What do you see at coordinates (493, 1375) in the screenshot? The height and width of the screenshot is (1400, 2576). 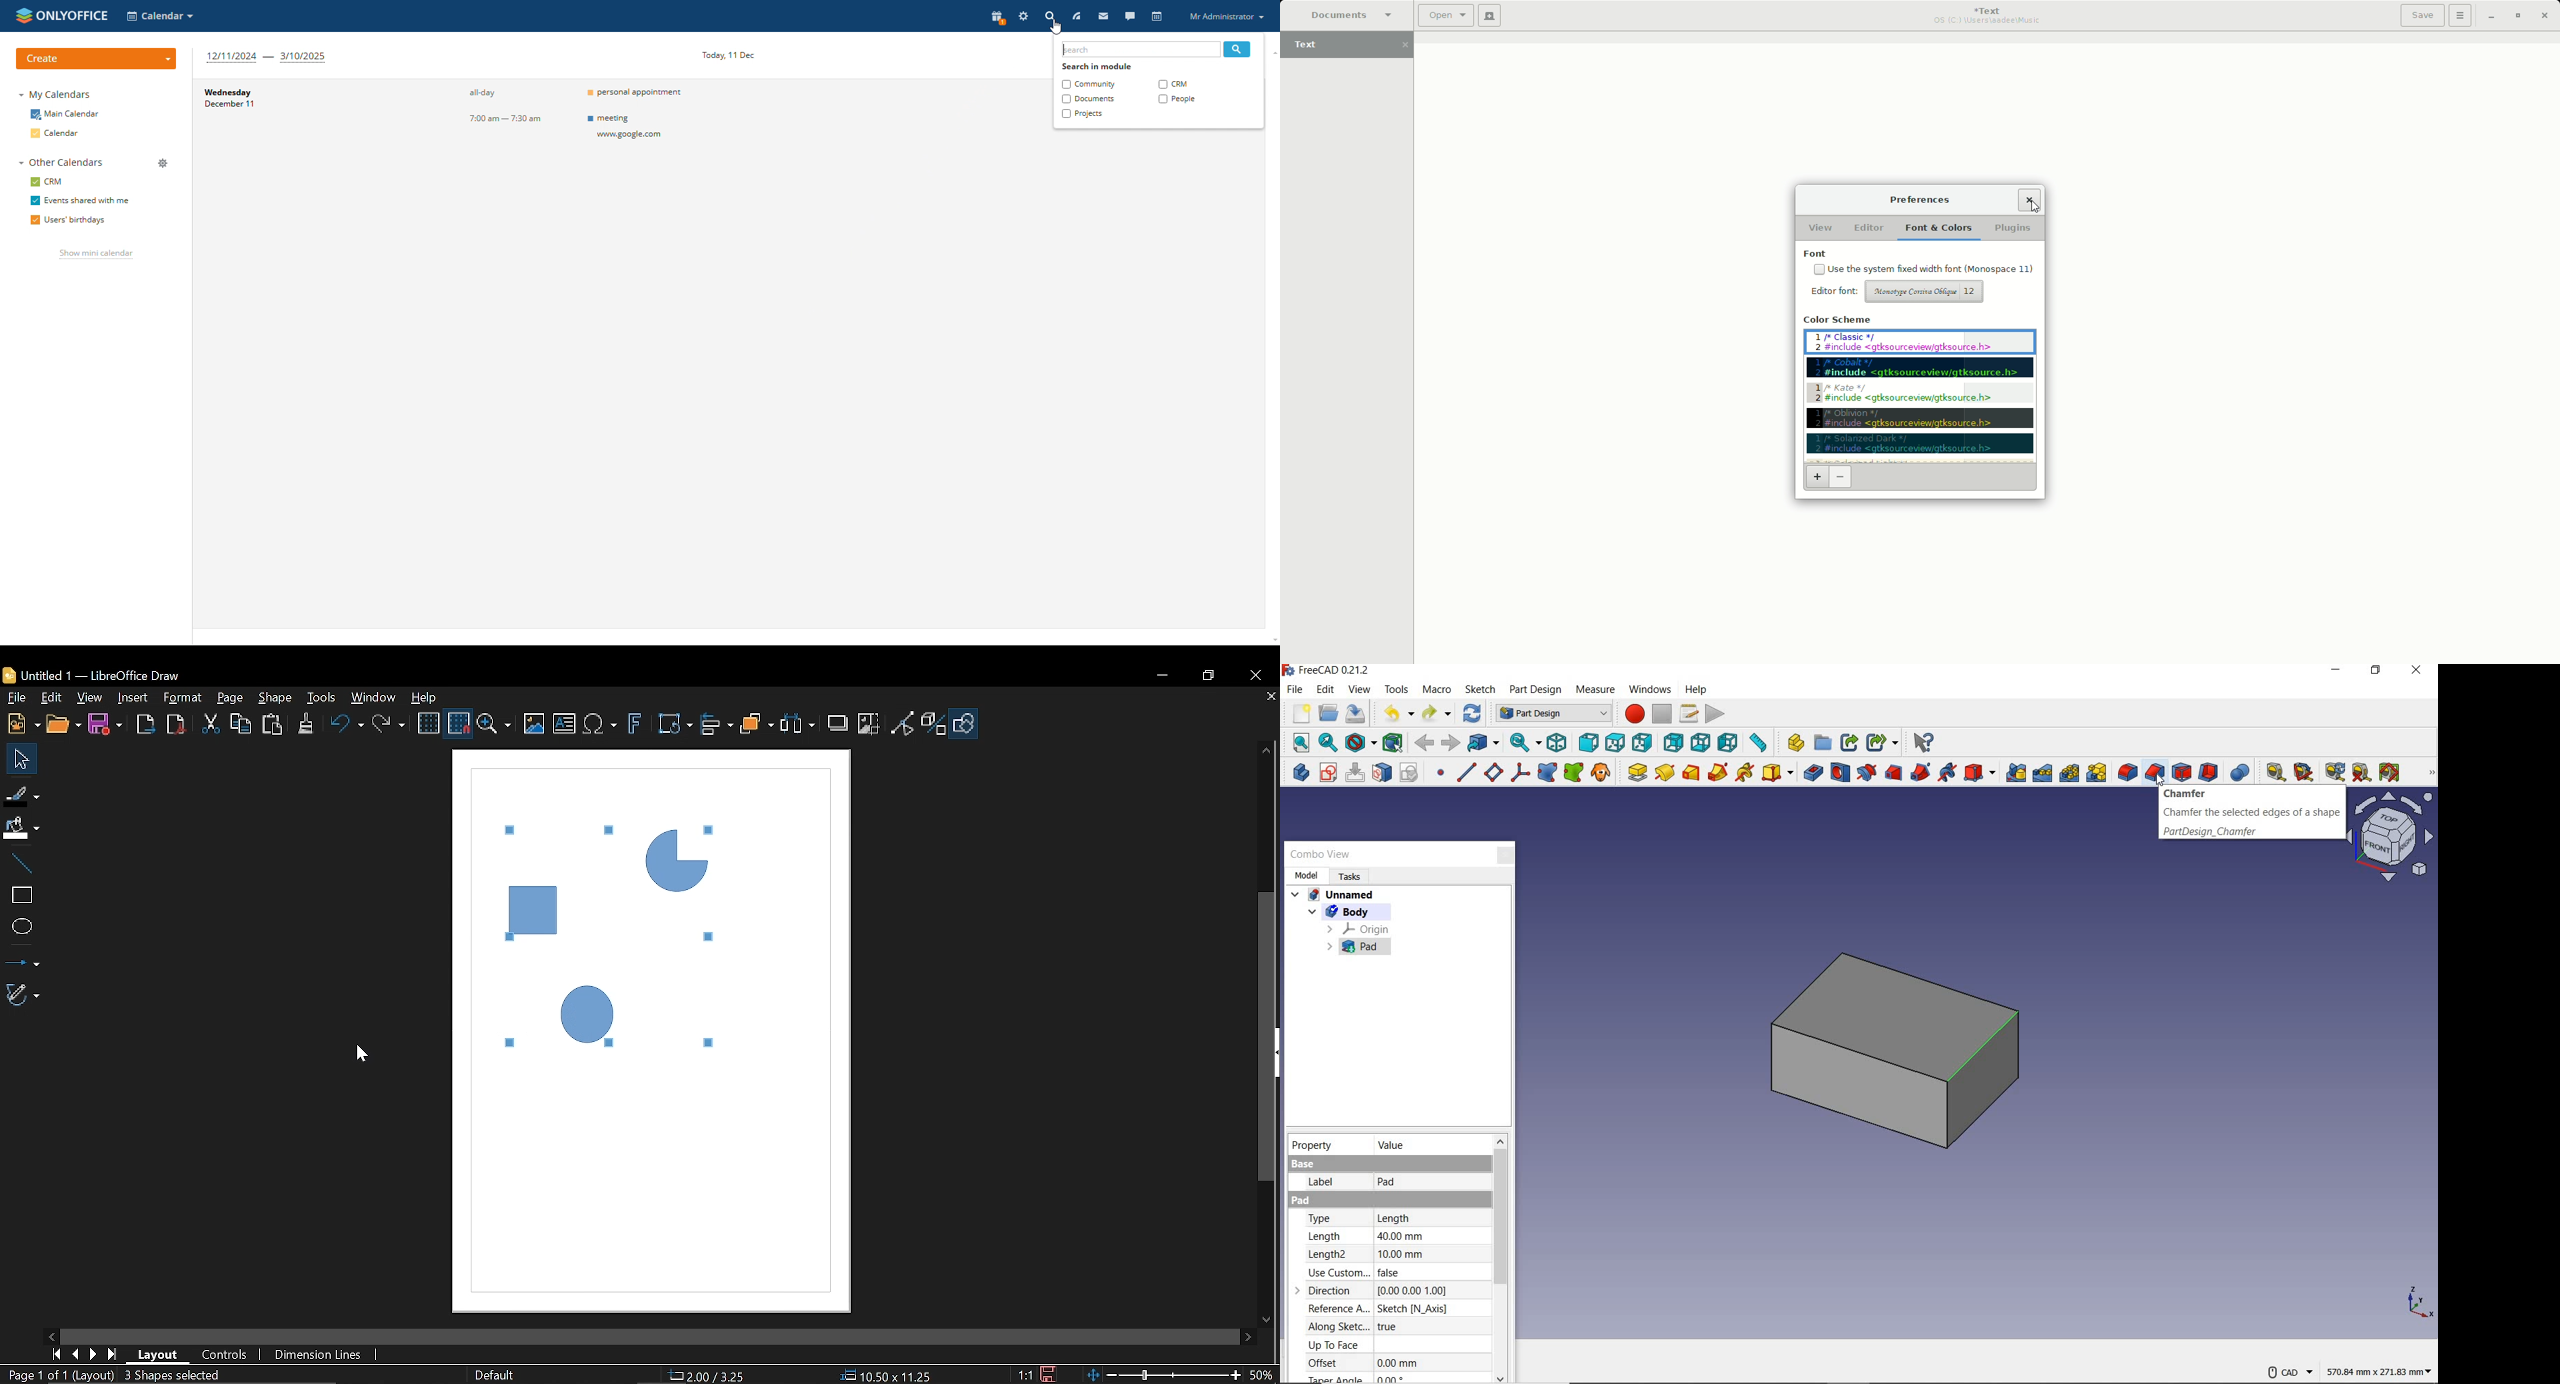 I see `Slide master name` at bounding box center [493, 1375].